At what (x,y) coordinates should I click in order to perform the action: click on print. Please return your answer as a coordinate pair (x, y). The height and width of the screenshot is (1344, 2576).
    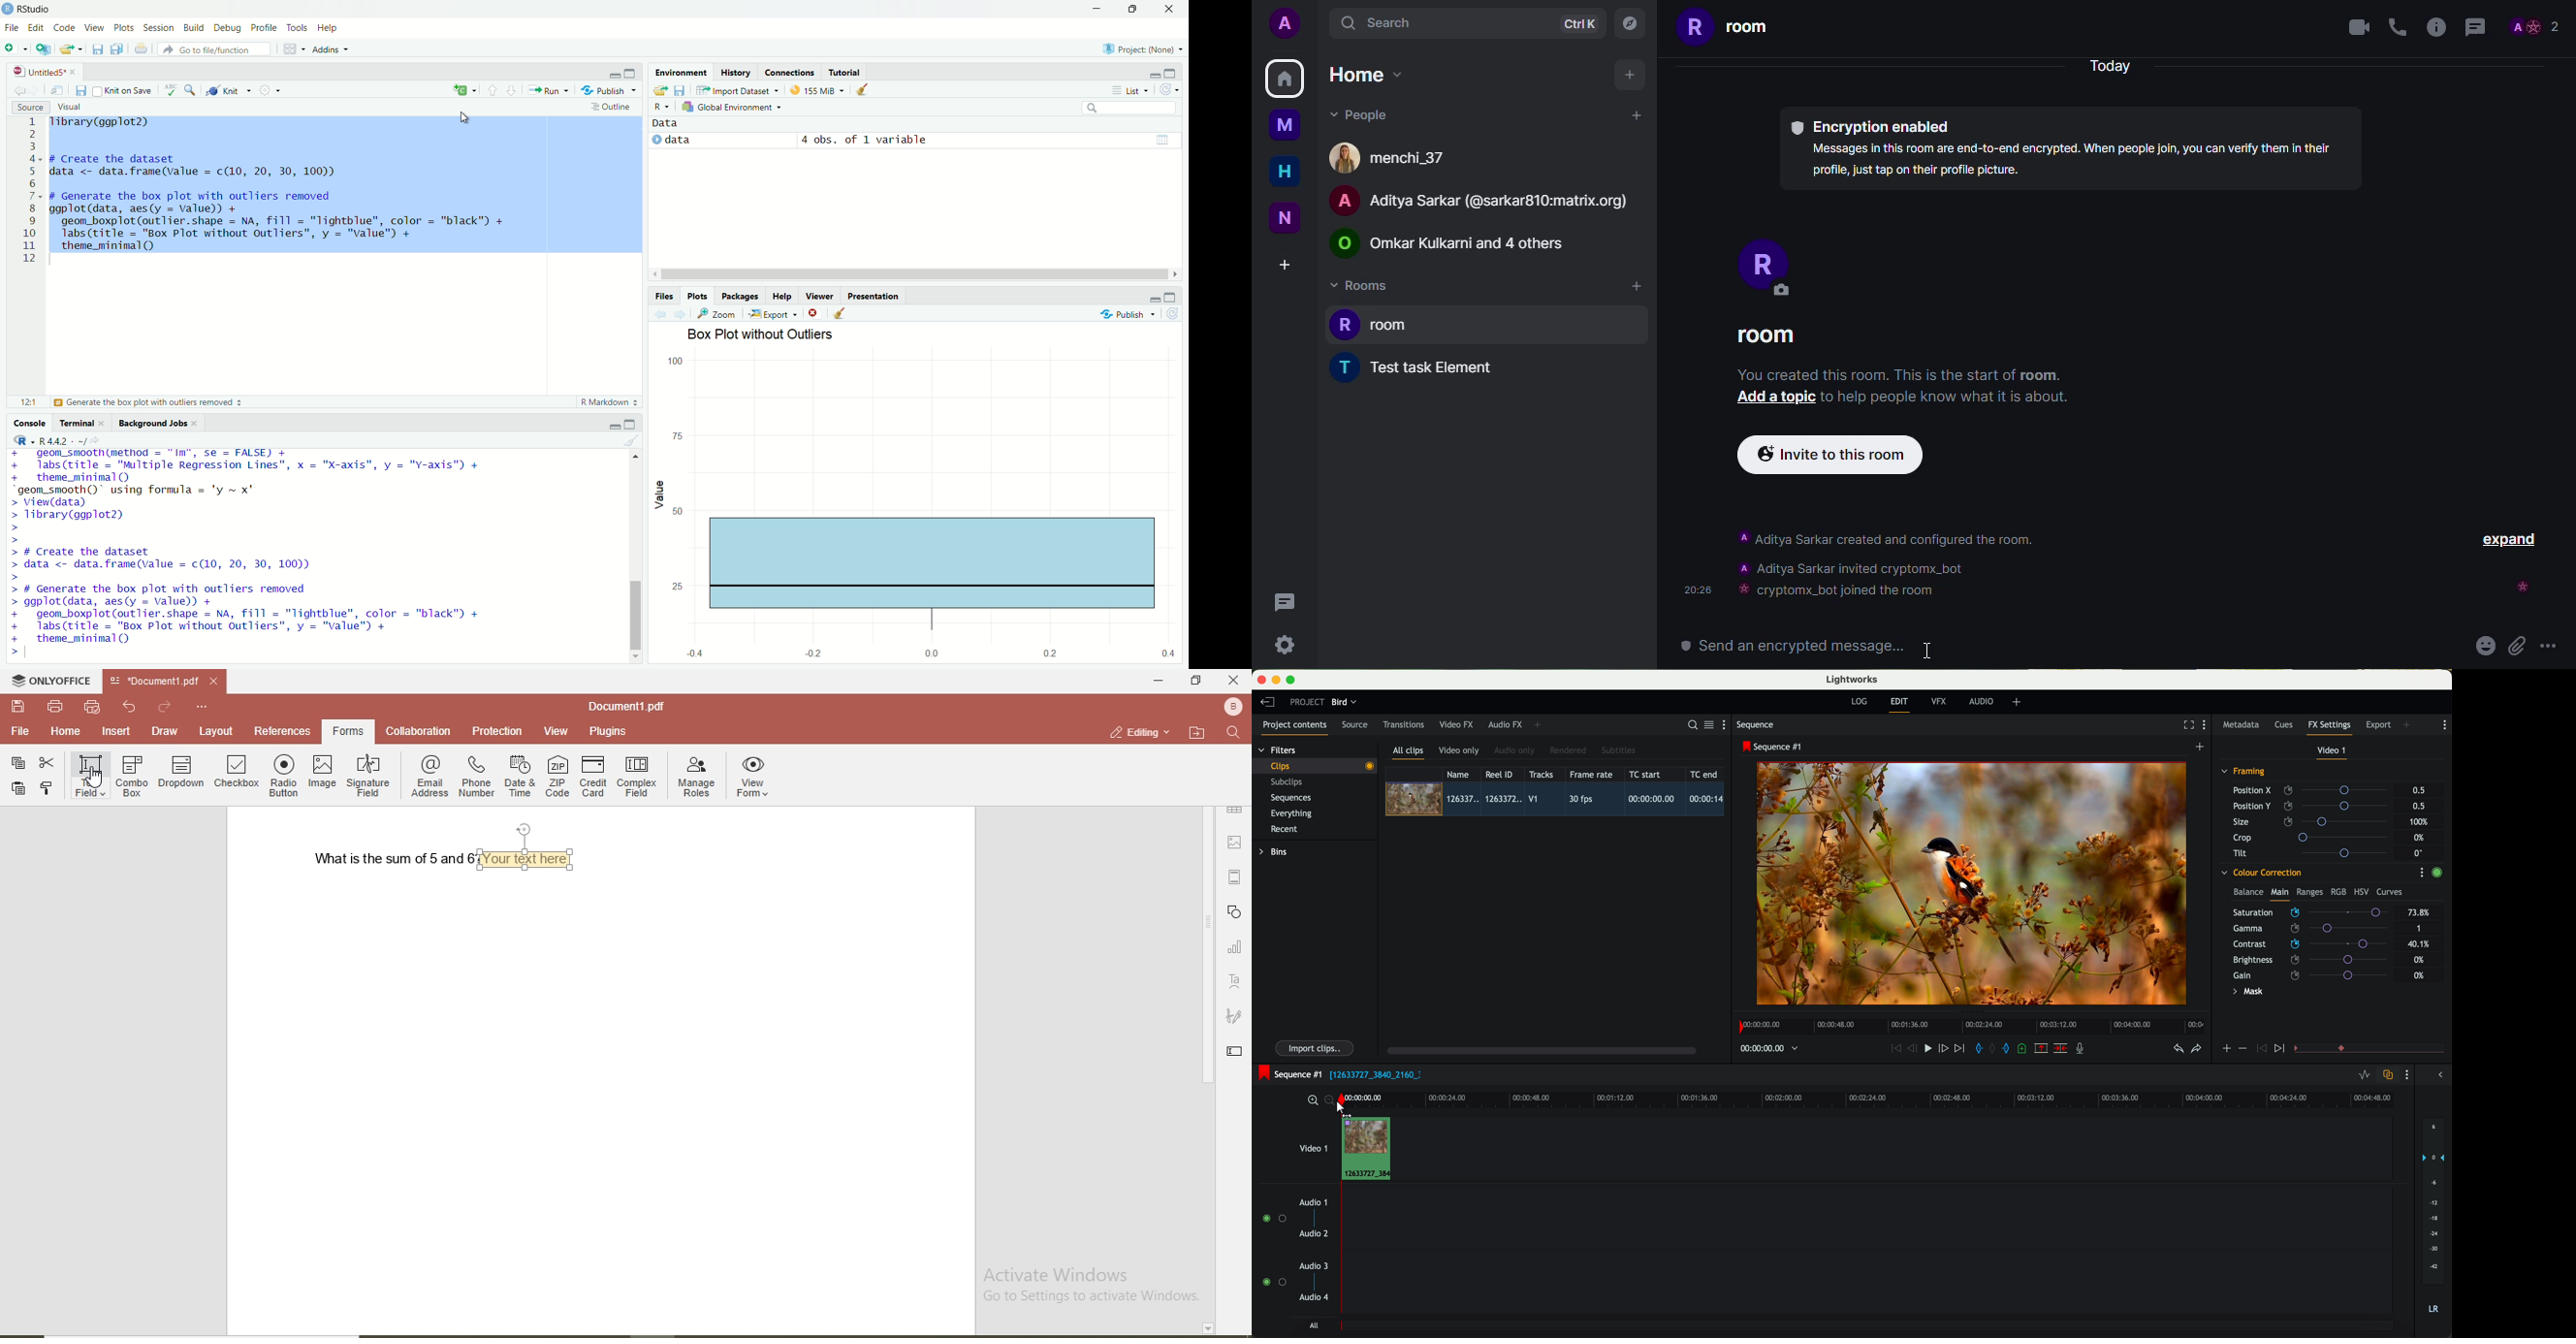
    Looking at the image, I should click on (53, 706).